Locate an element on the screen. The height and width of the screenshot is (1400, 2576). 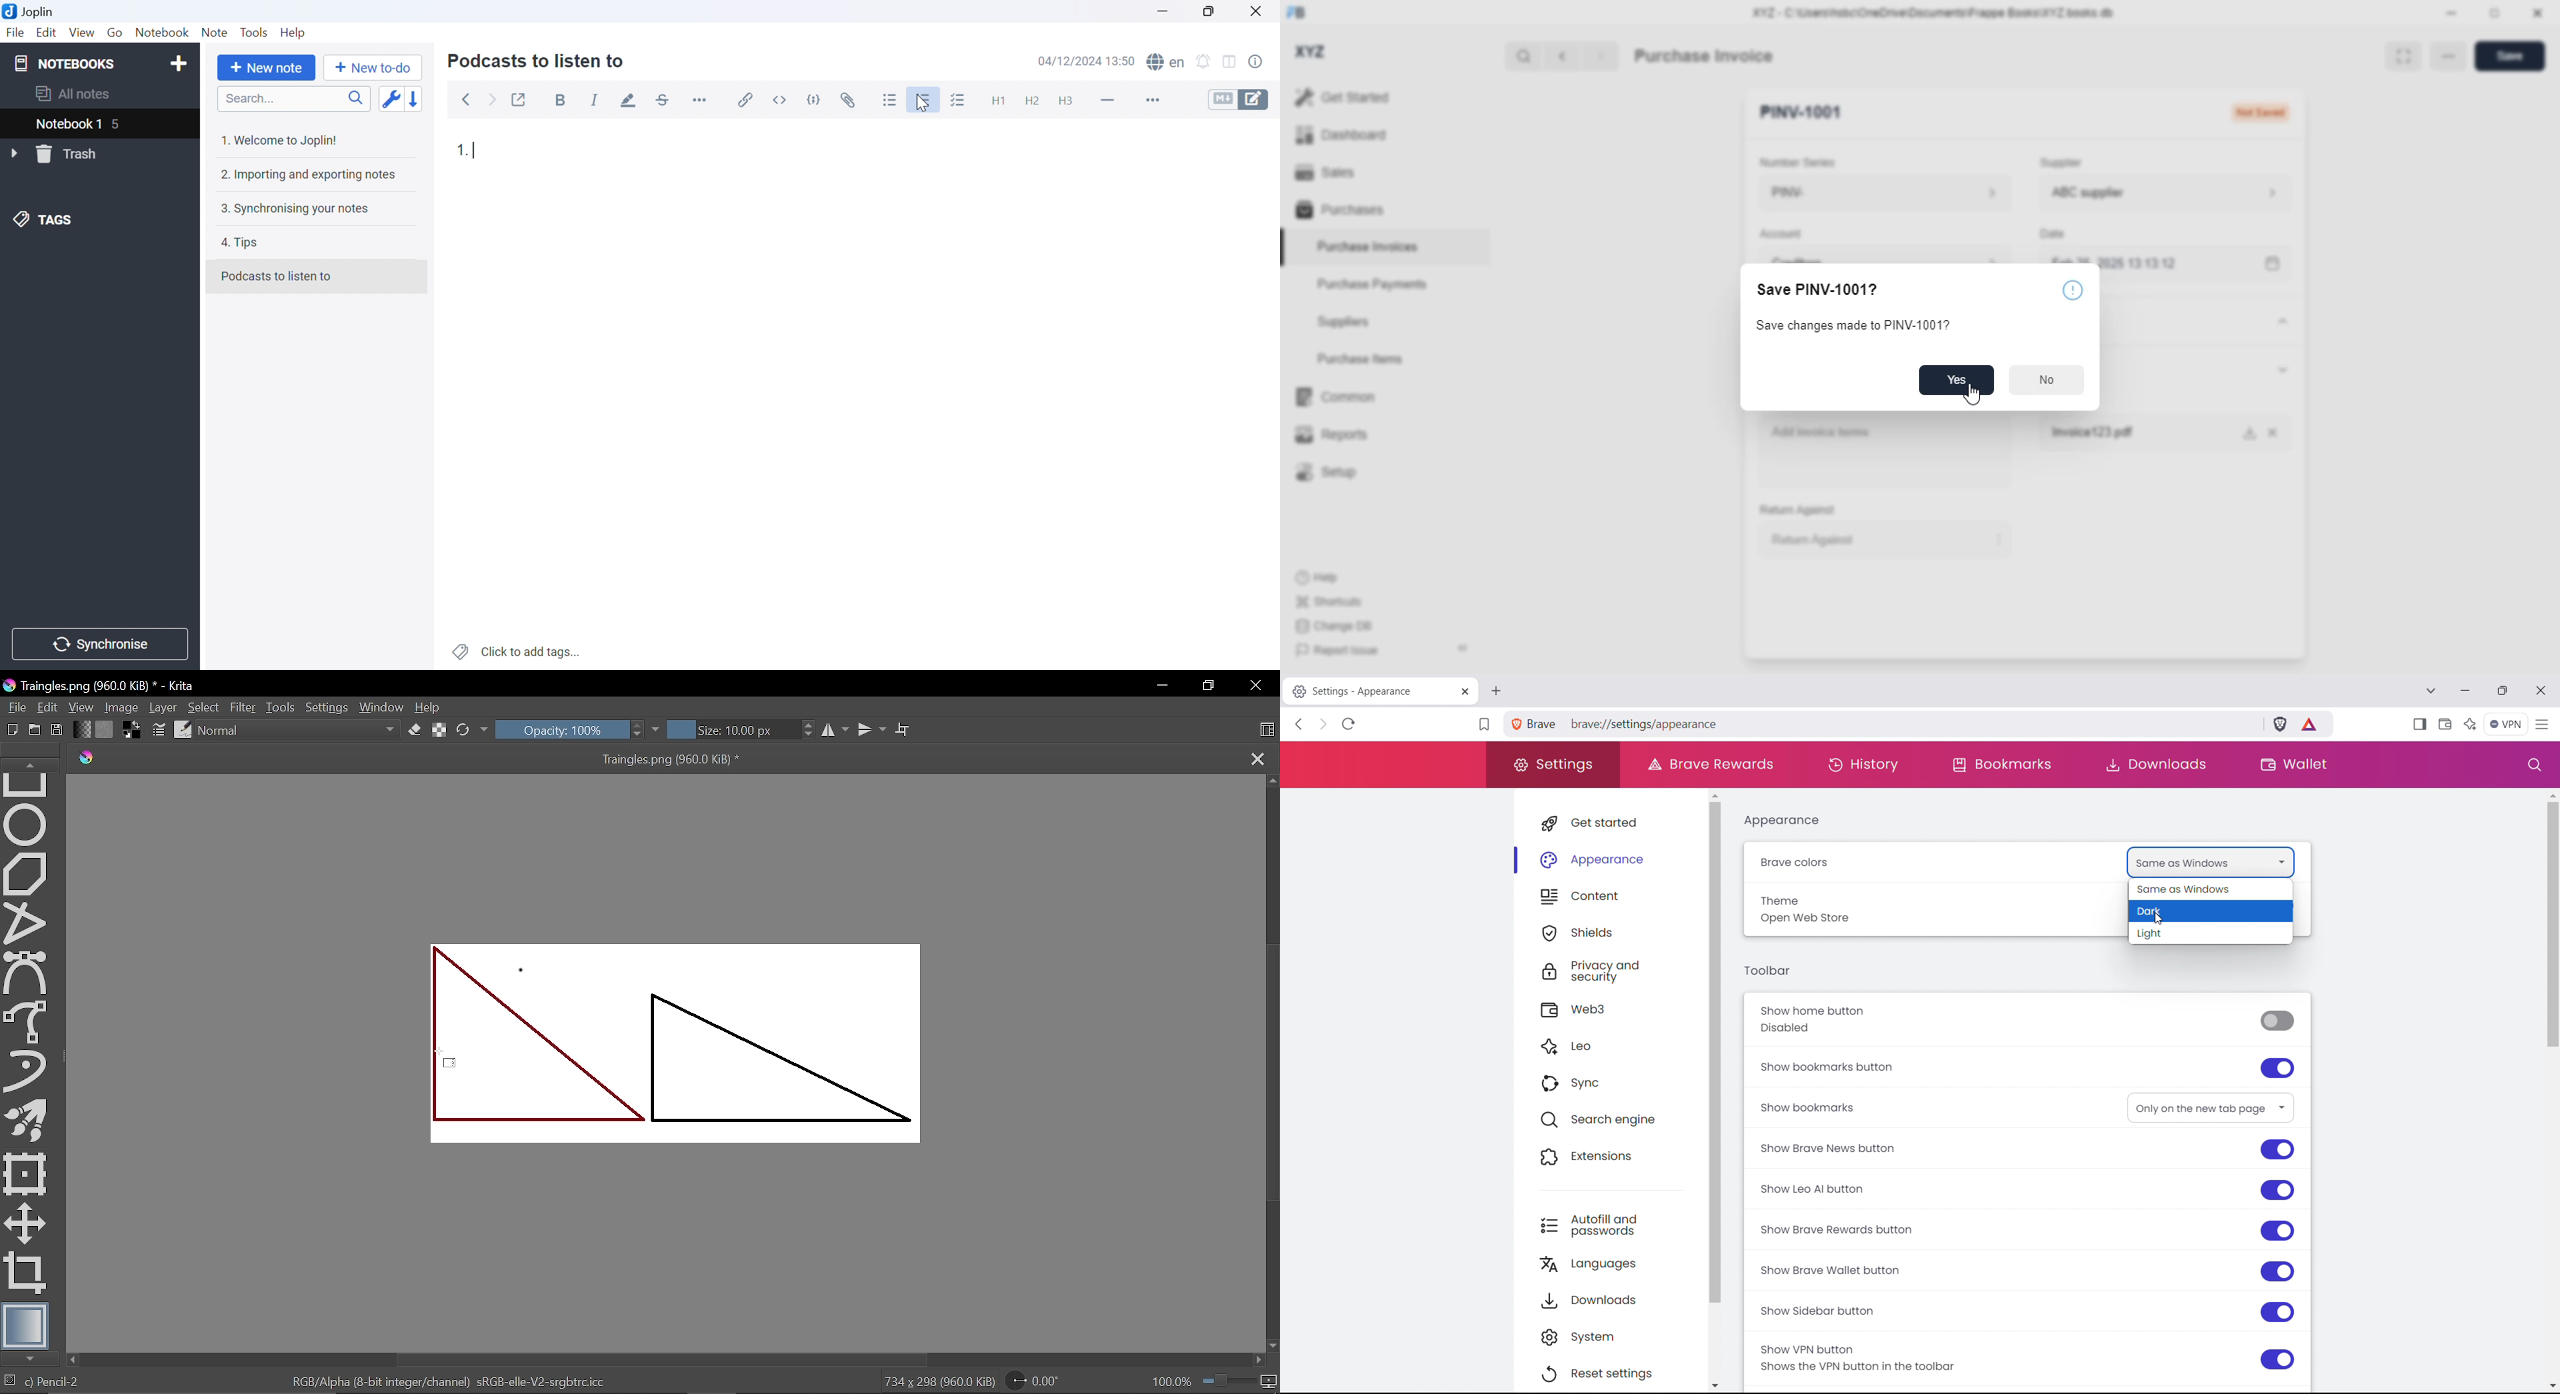
suppliers is located at coordinates (1345, 322).